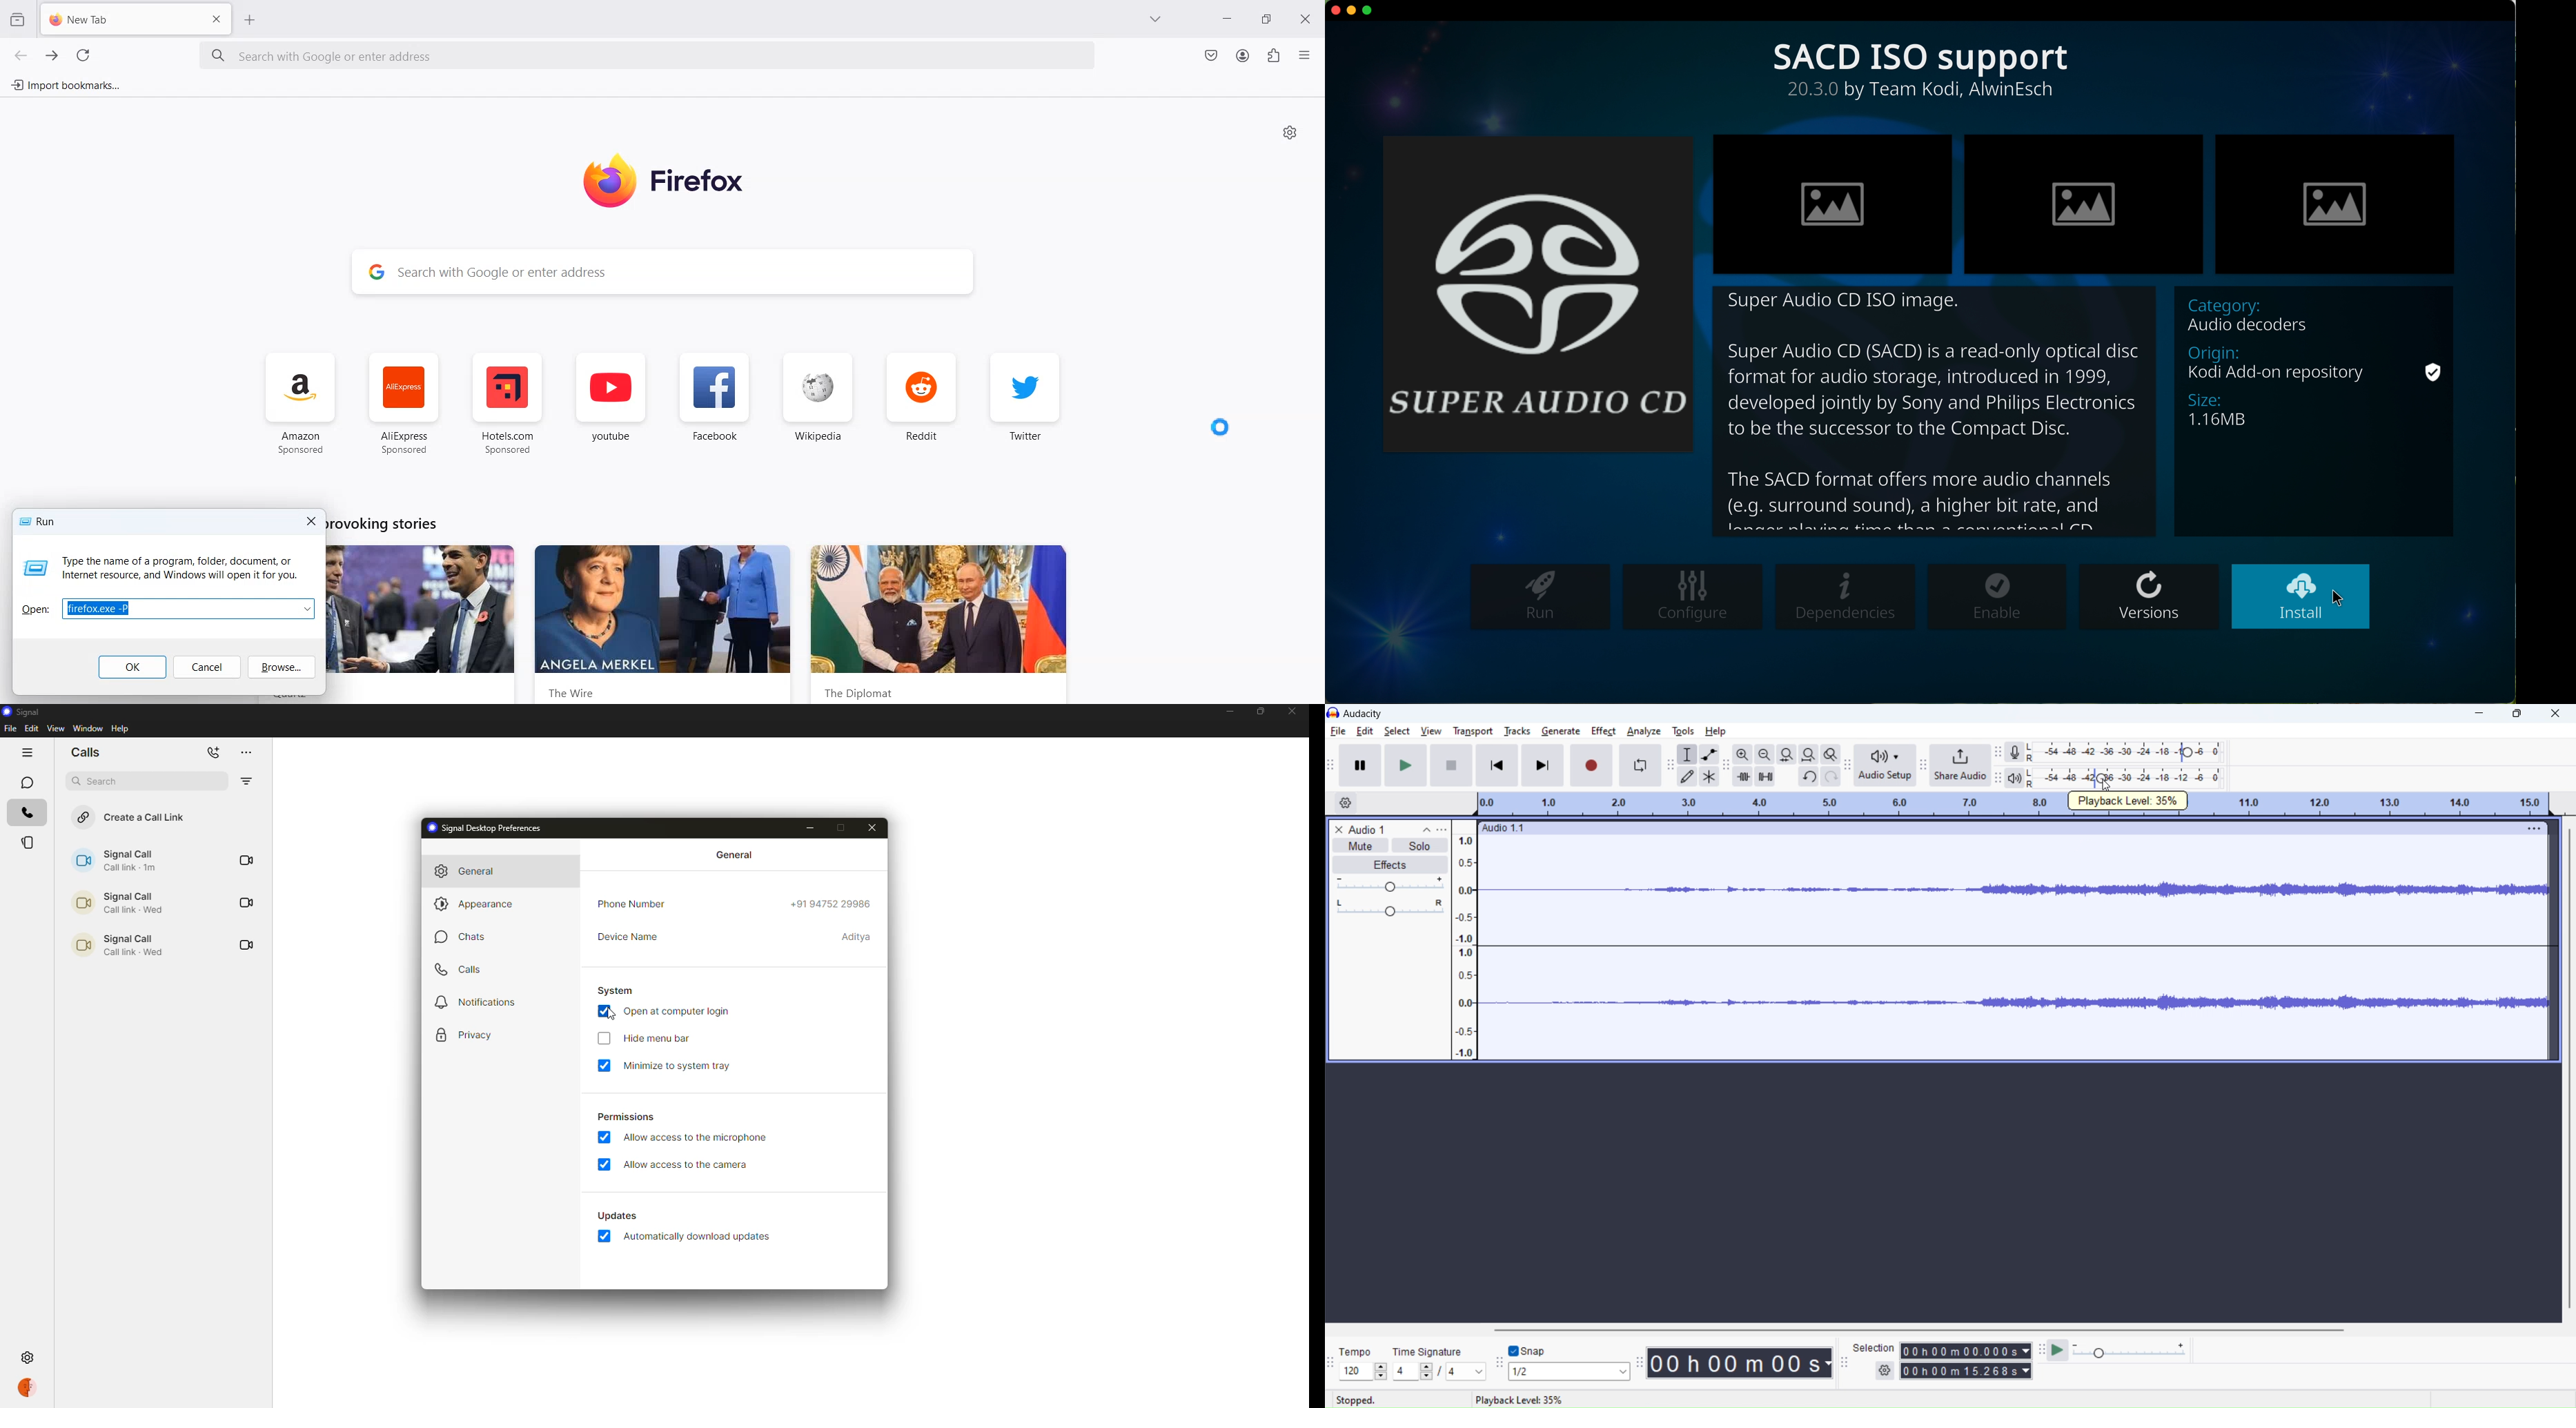 This screenshot has width=2576, height=1428. Describe the element at coordinates (685, 275) in the screenshot. I see `Search Bar` at that location.